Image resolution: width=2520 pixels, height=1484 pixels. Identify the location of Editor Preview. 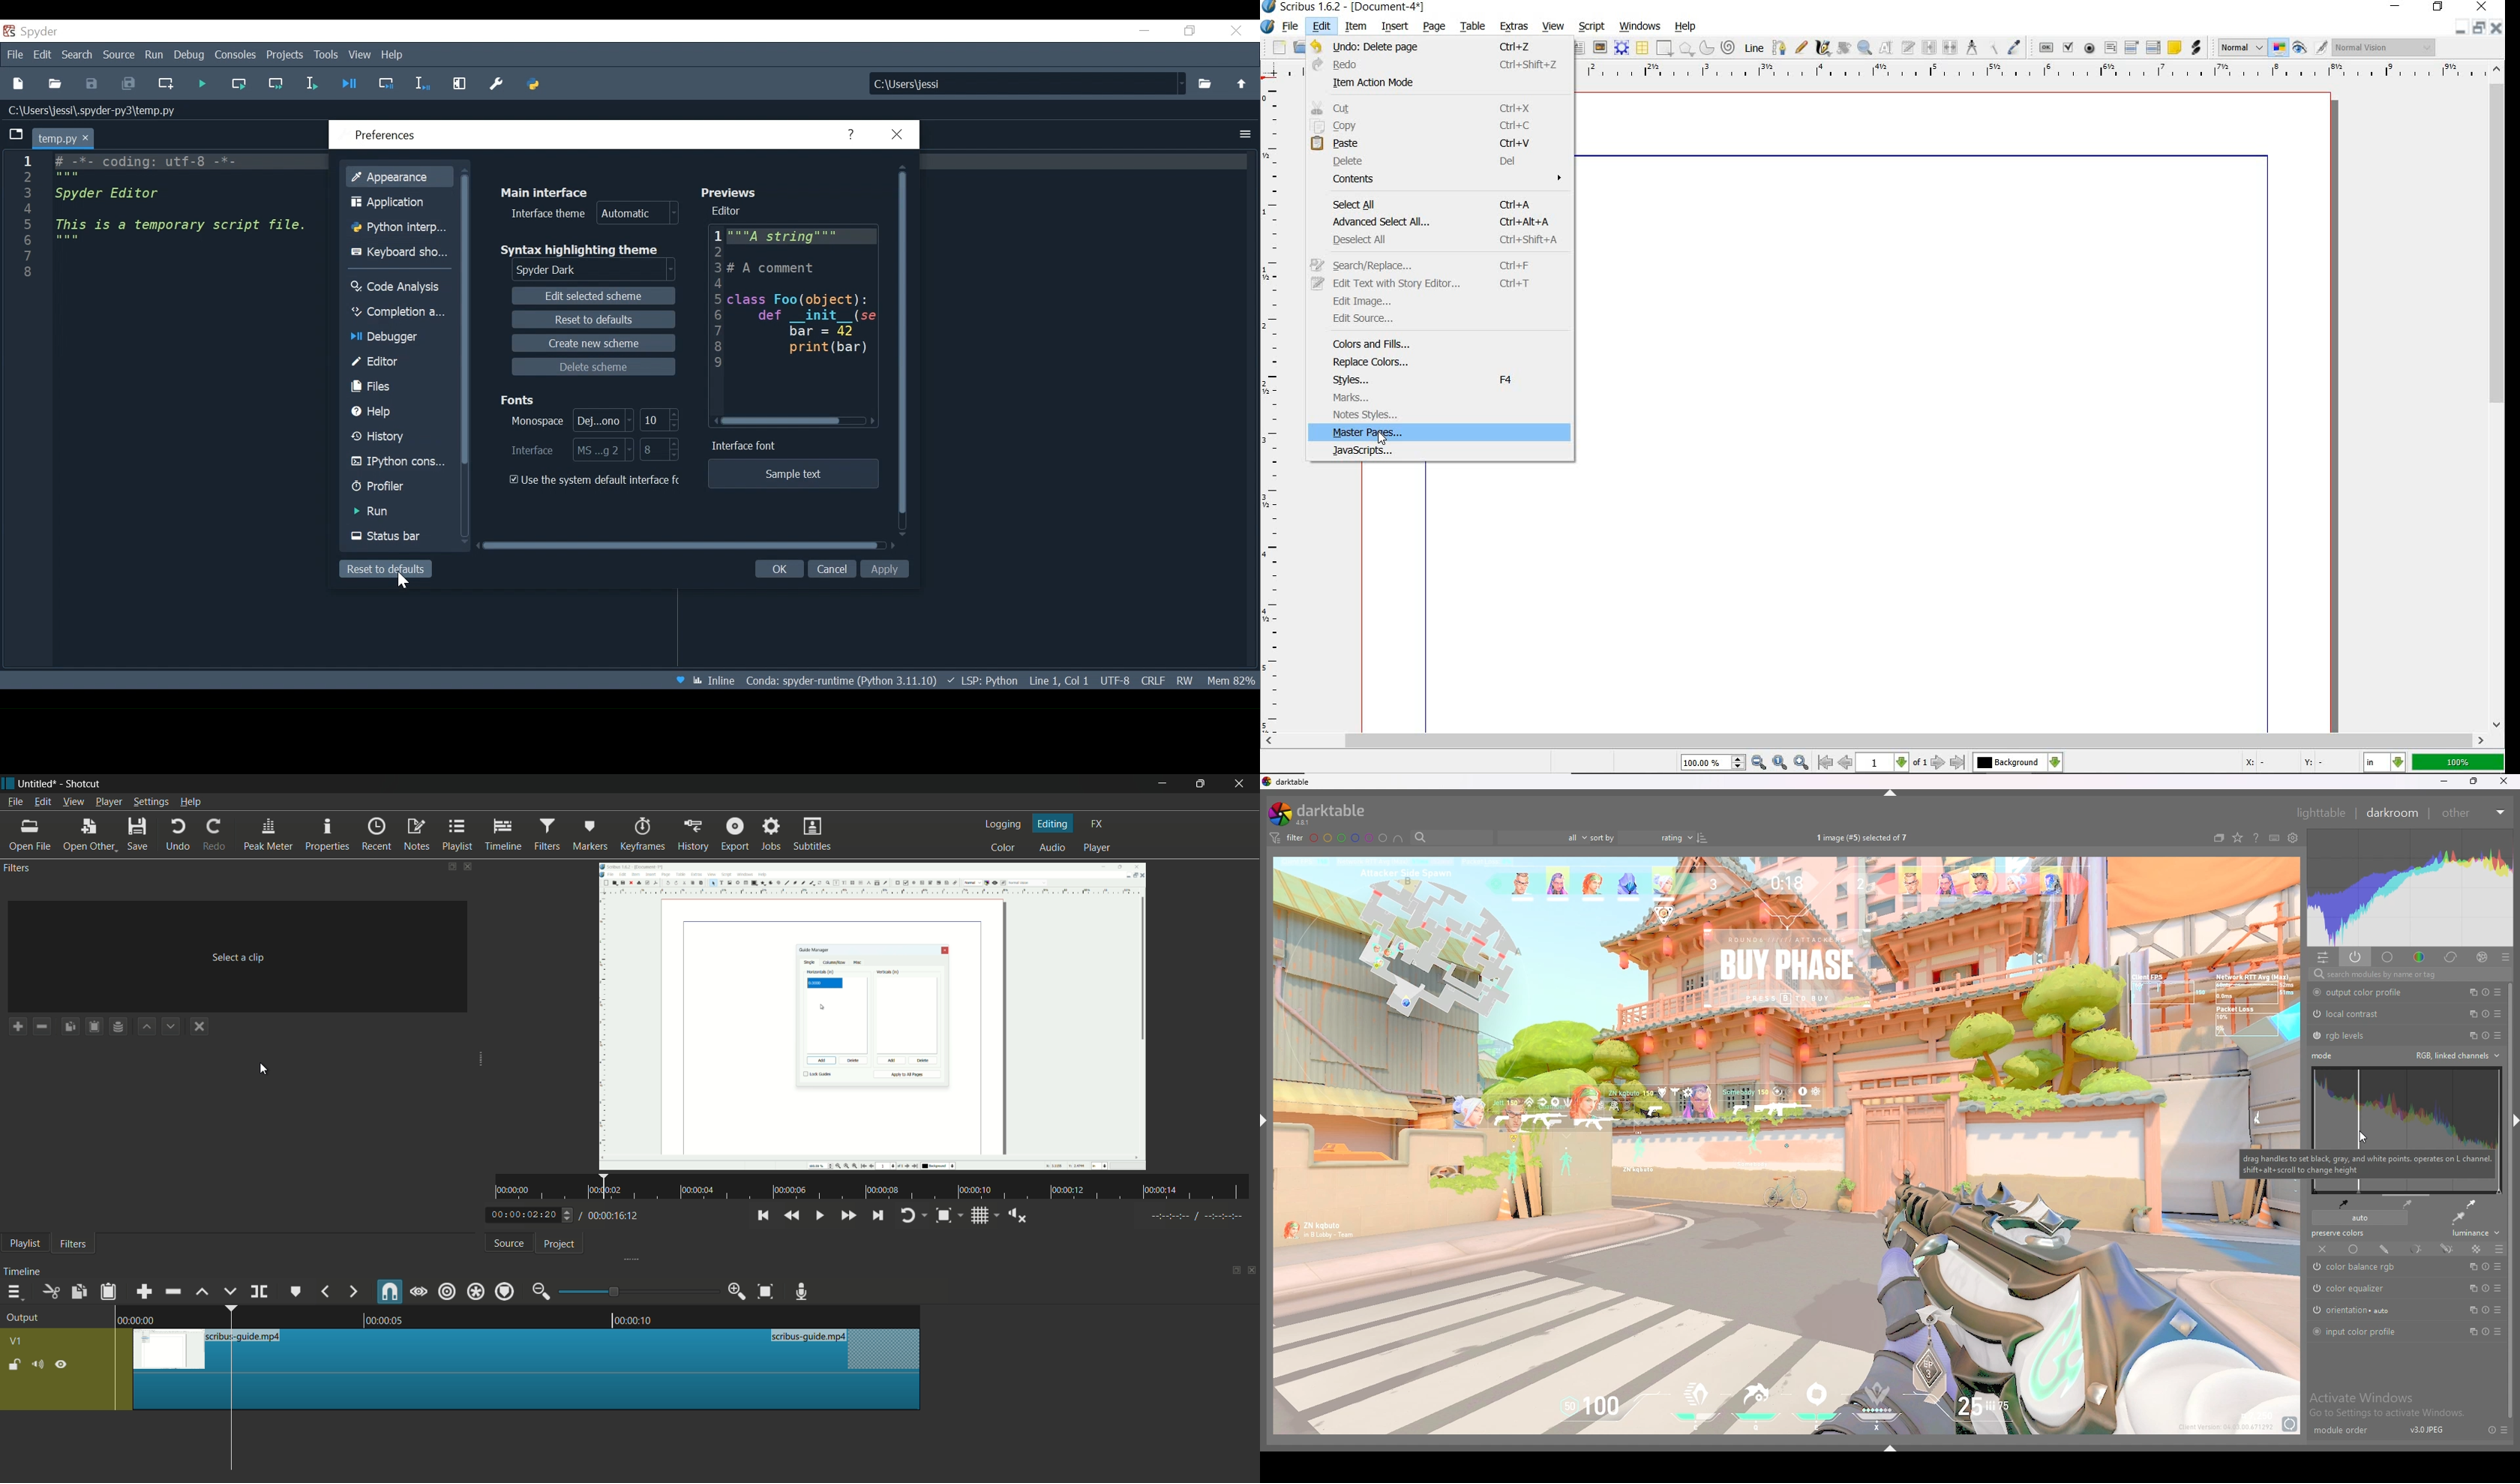
(790, 317).